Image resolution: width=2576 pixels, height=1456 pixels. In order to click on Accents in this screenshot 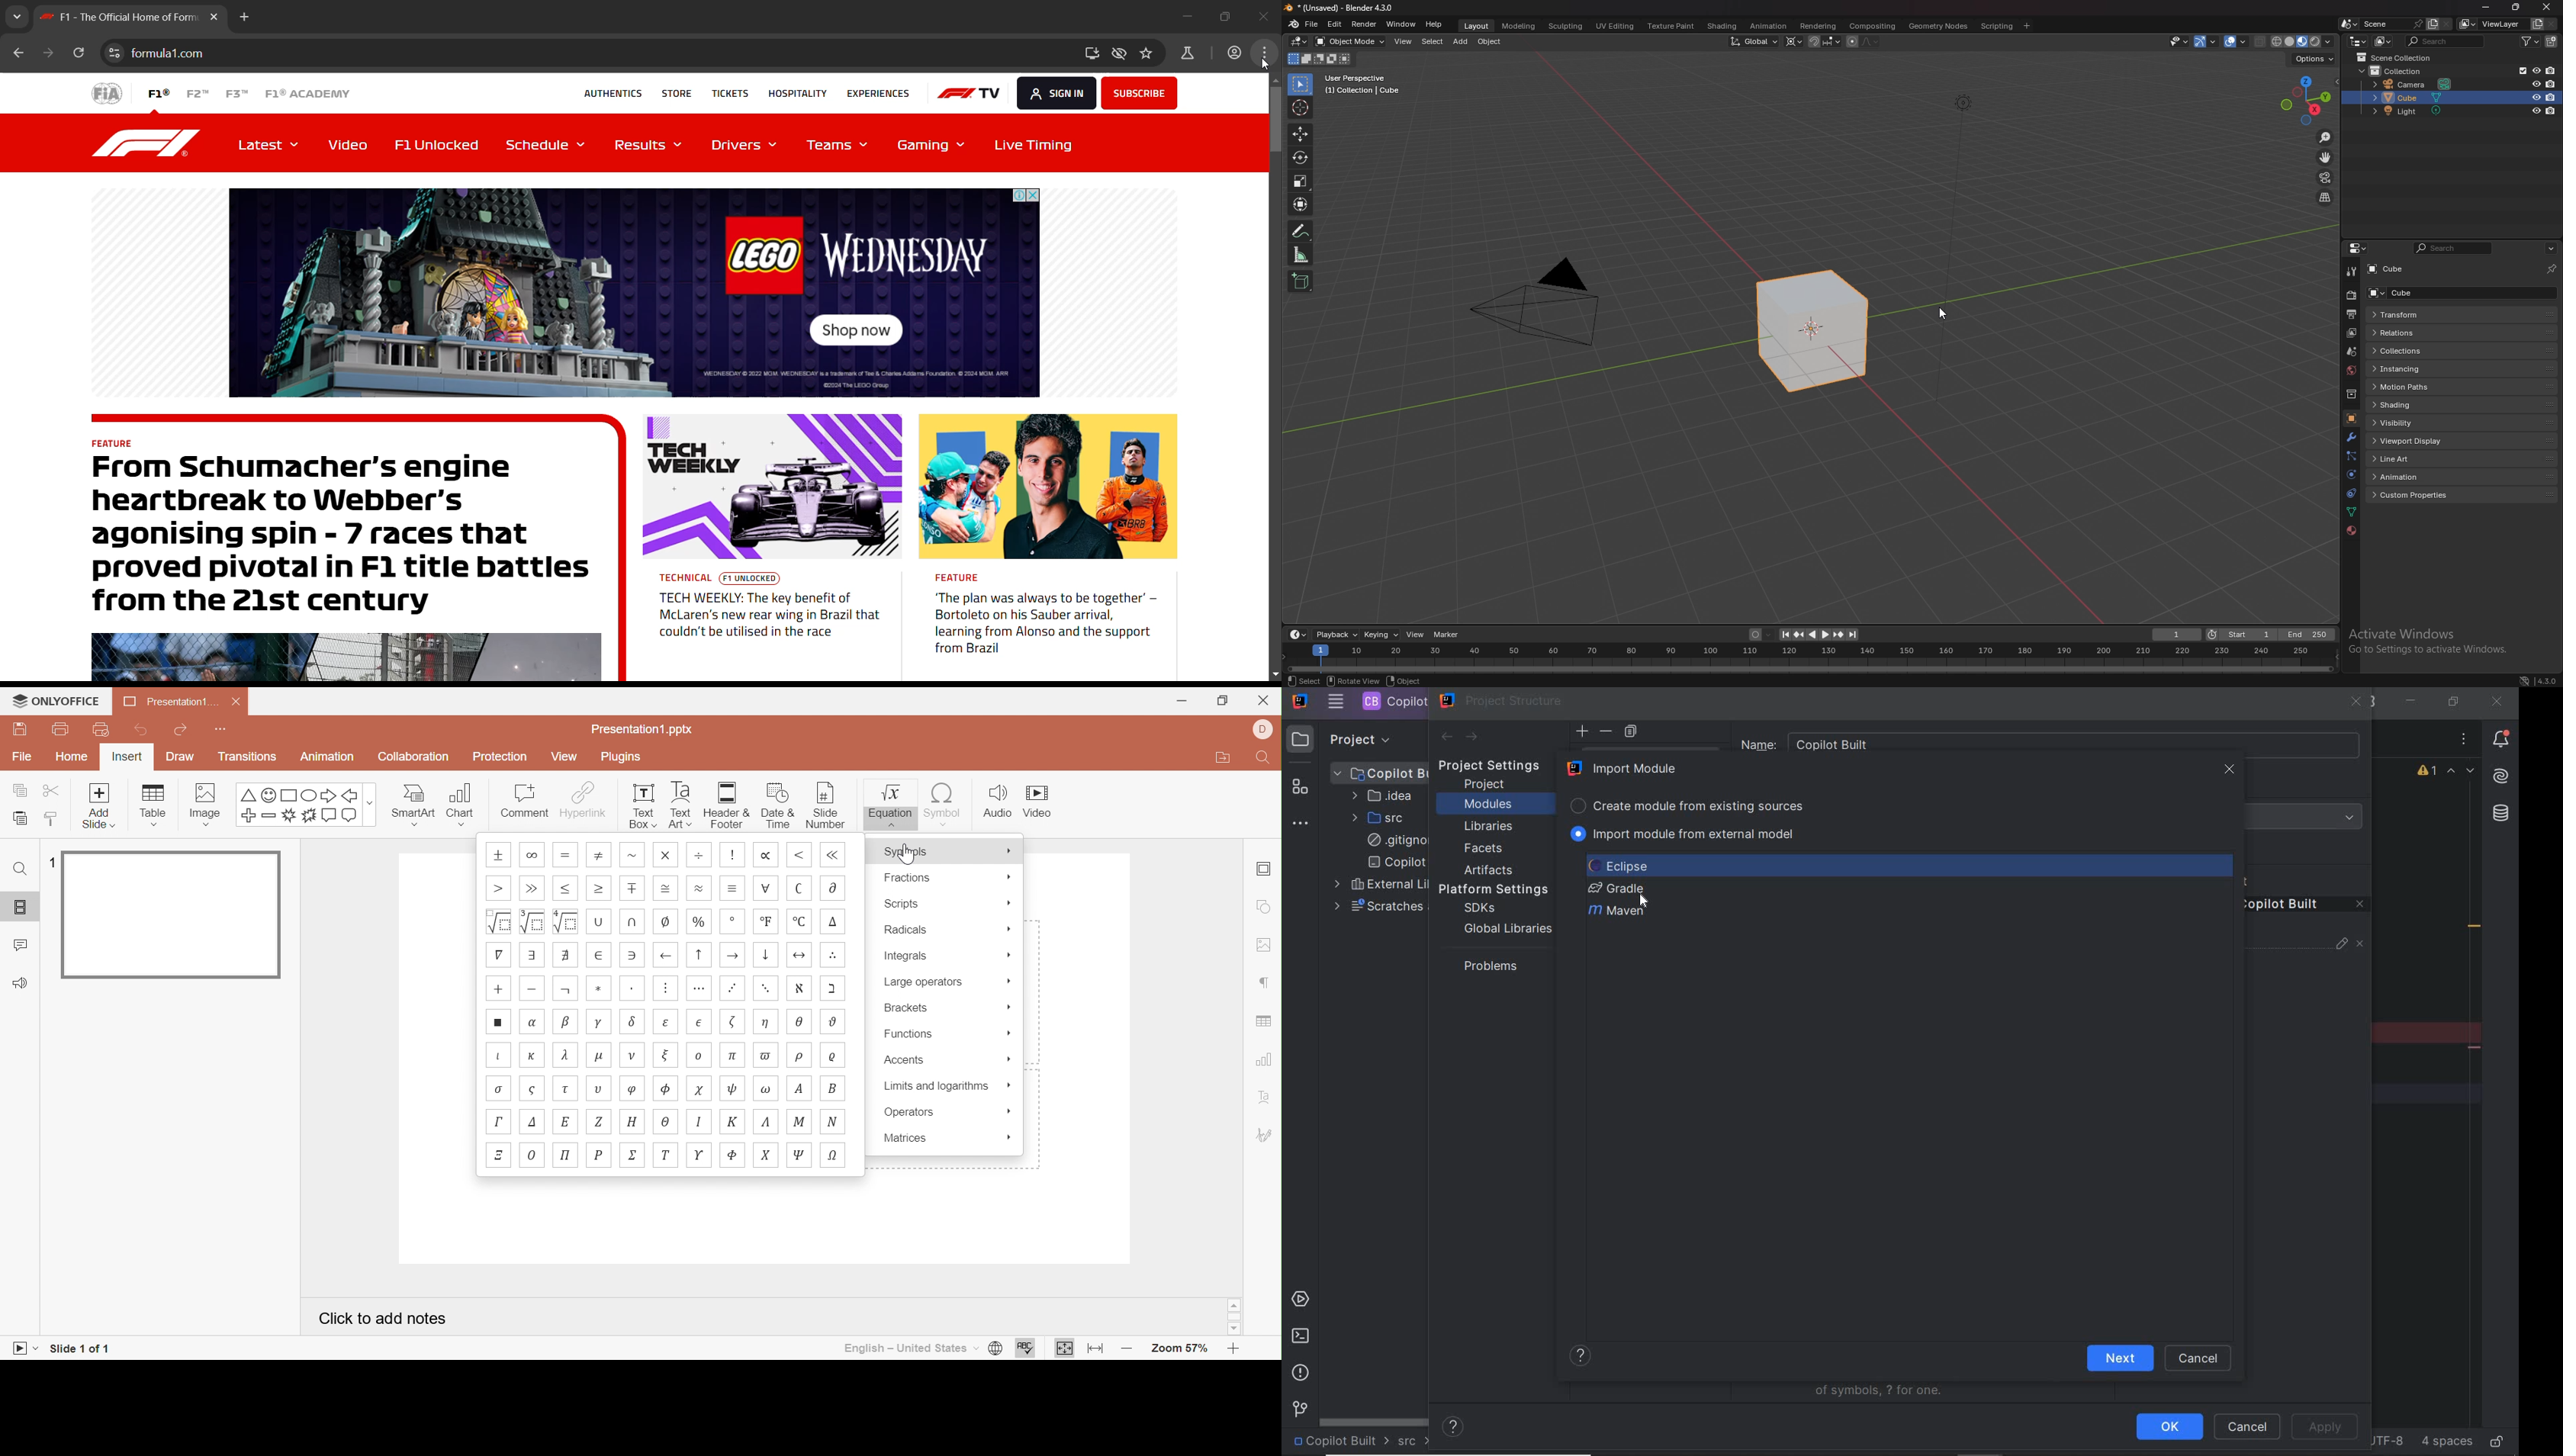, I will do `click(948, 1061)`.